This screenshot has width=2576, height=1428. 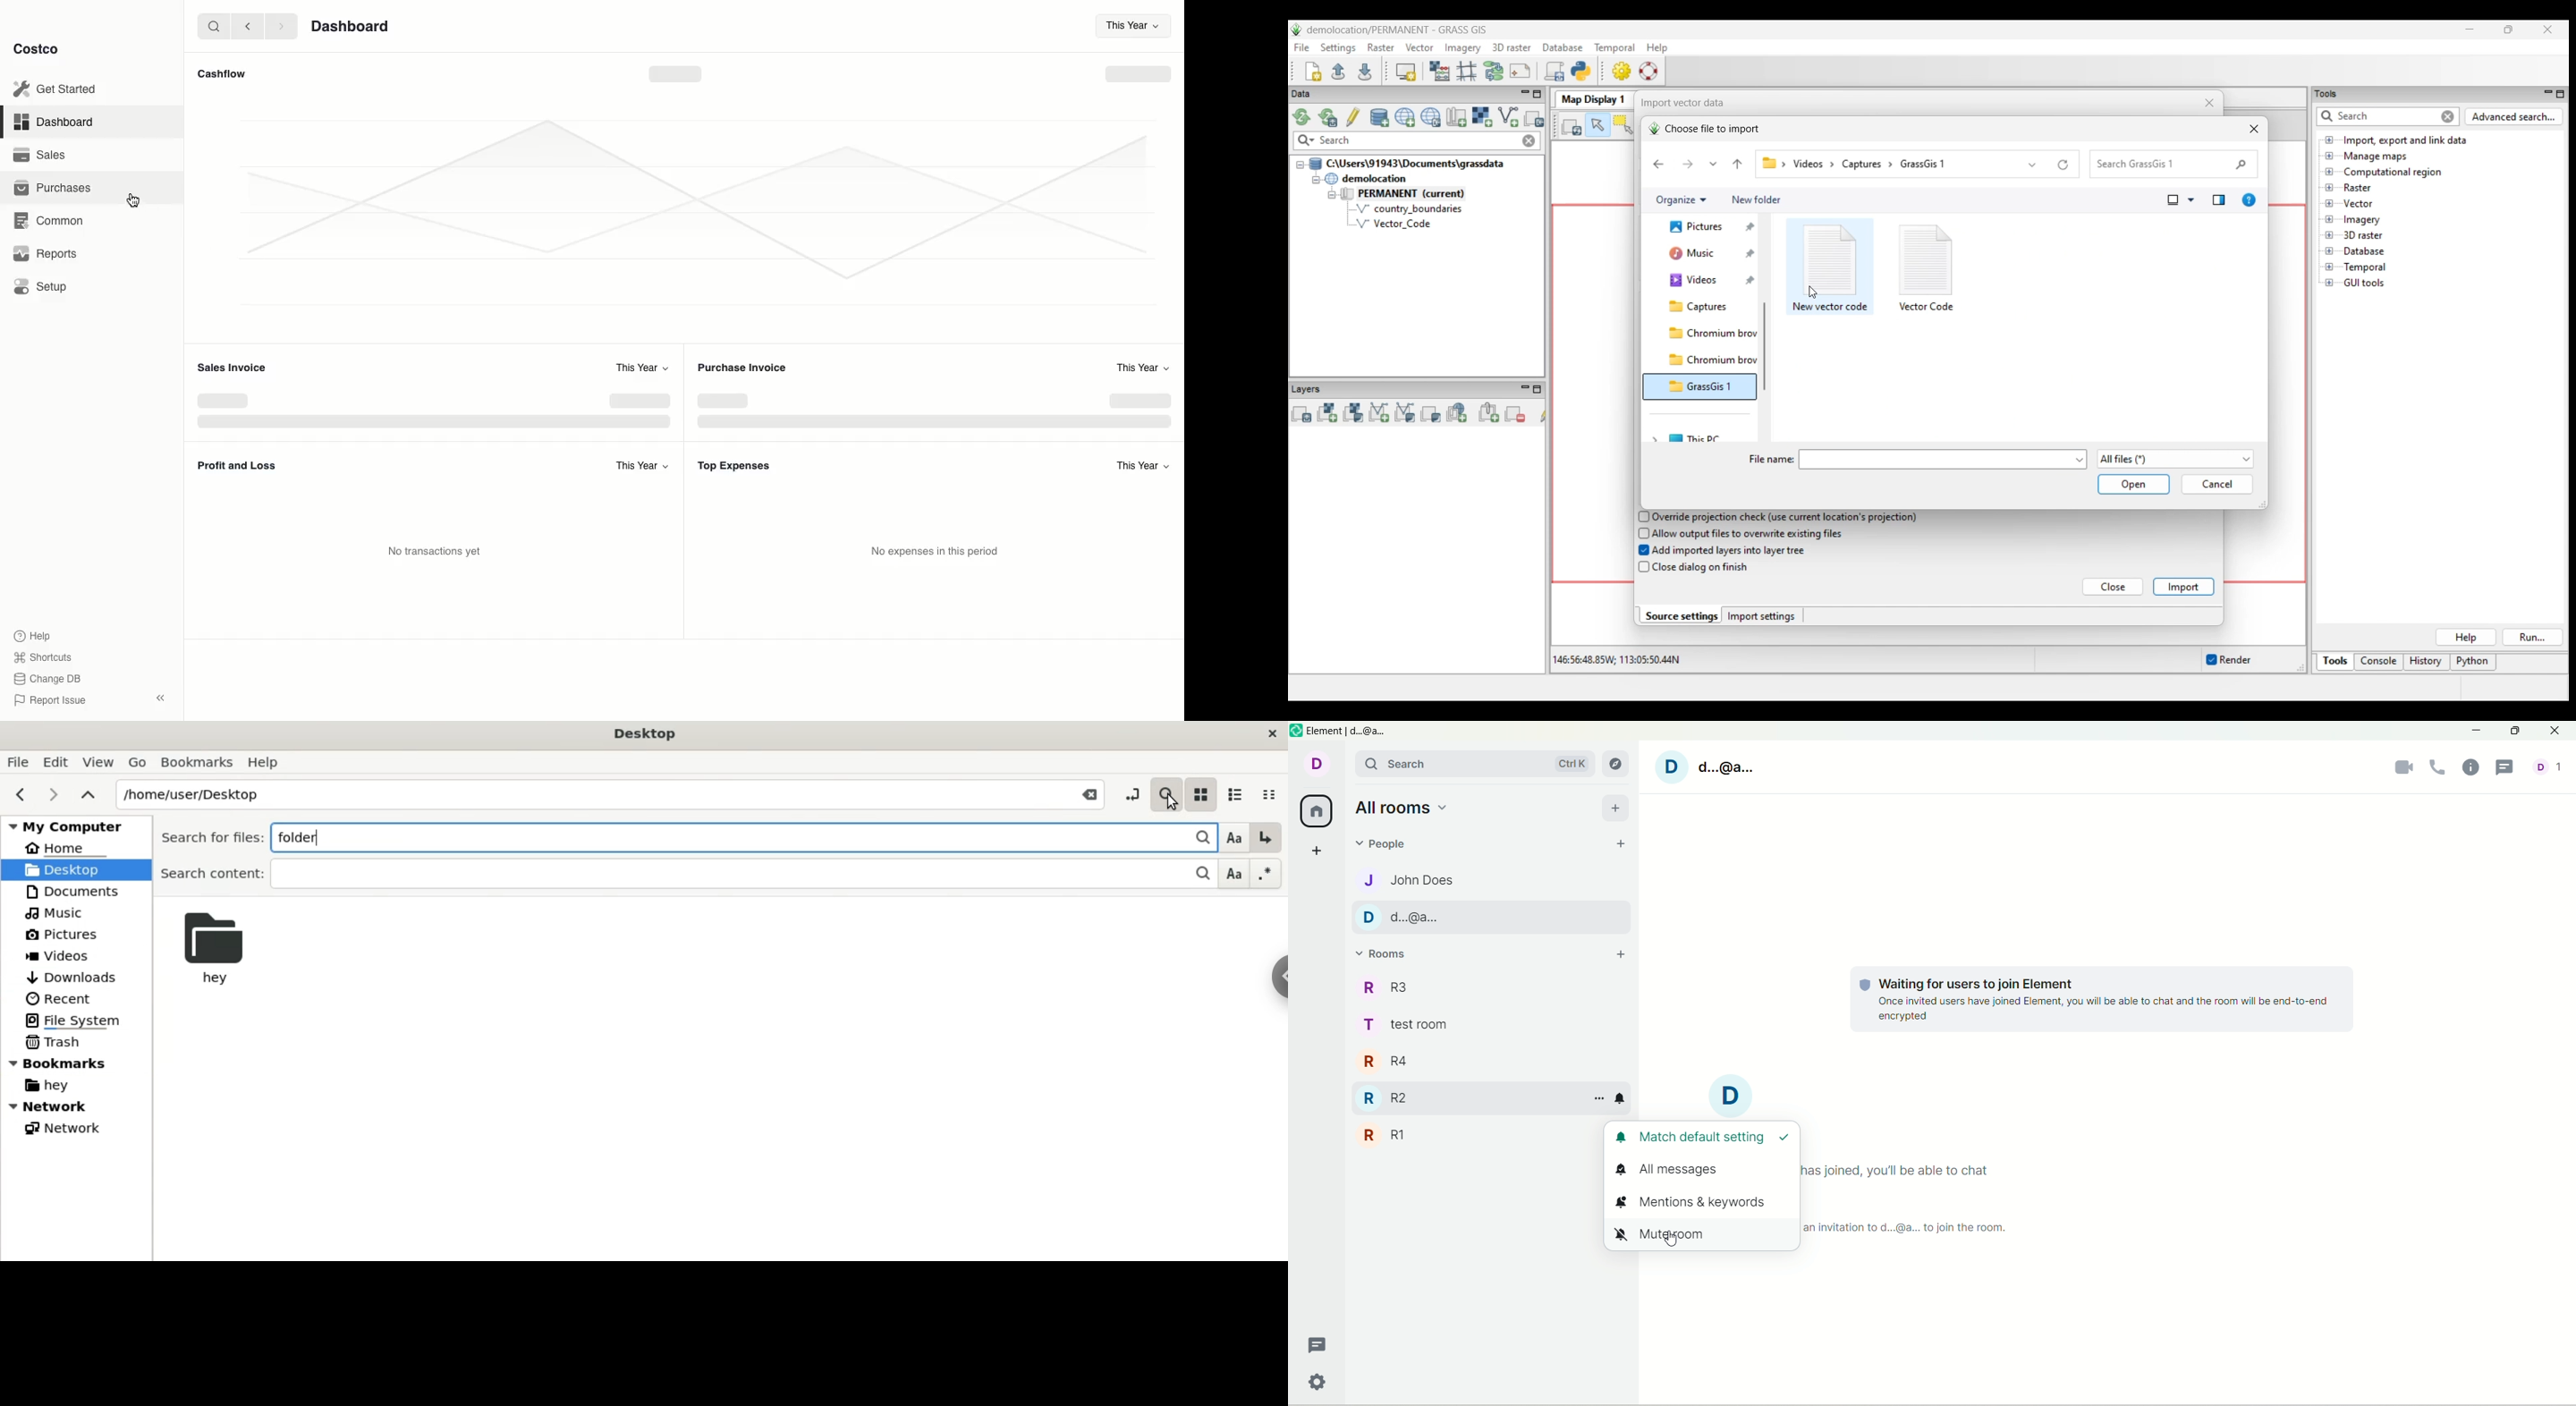 What do you see at coordinates (45, 253) in the screenshot?
I see `Reports` at bounding box center [45, 253].